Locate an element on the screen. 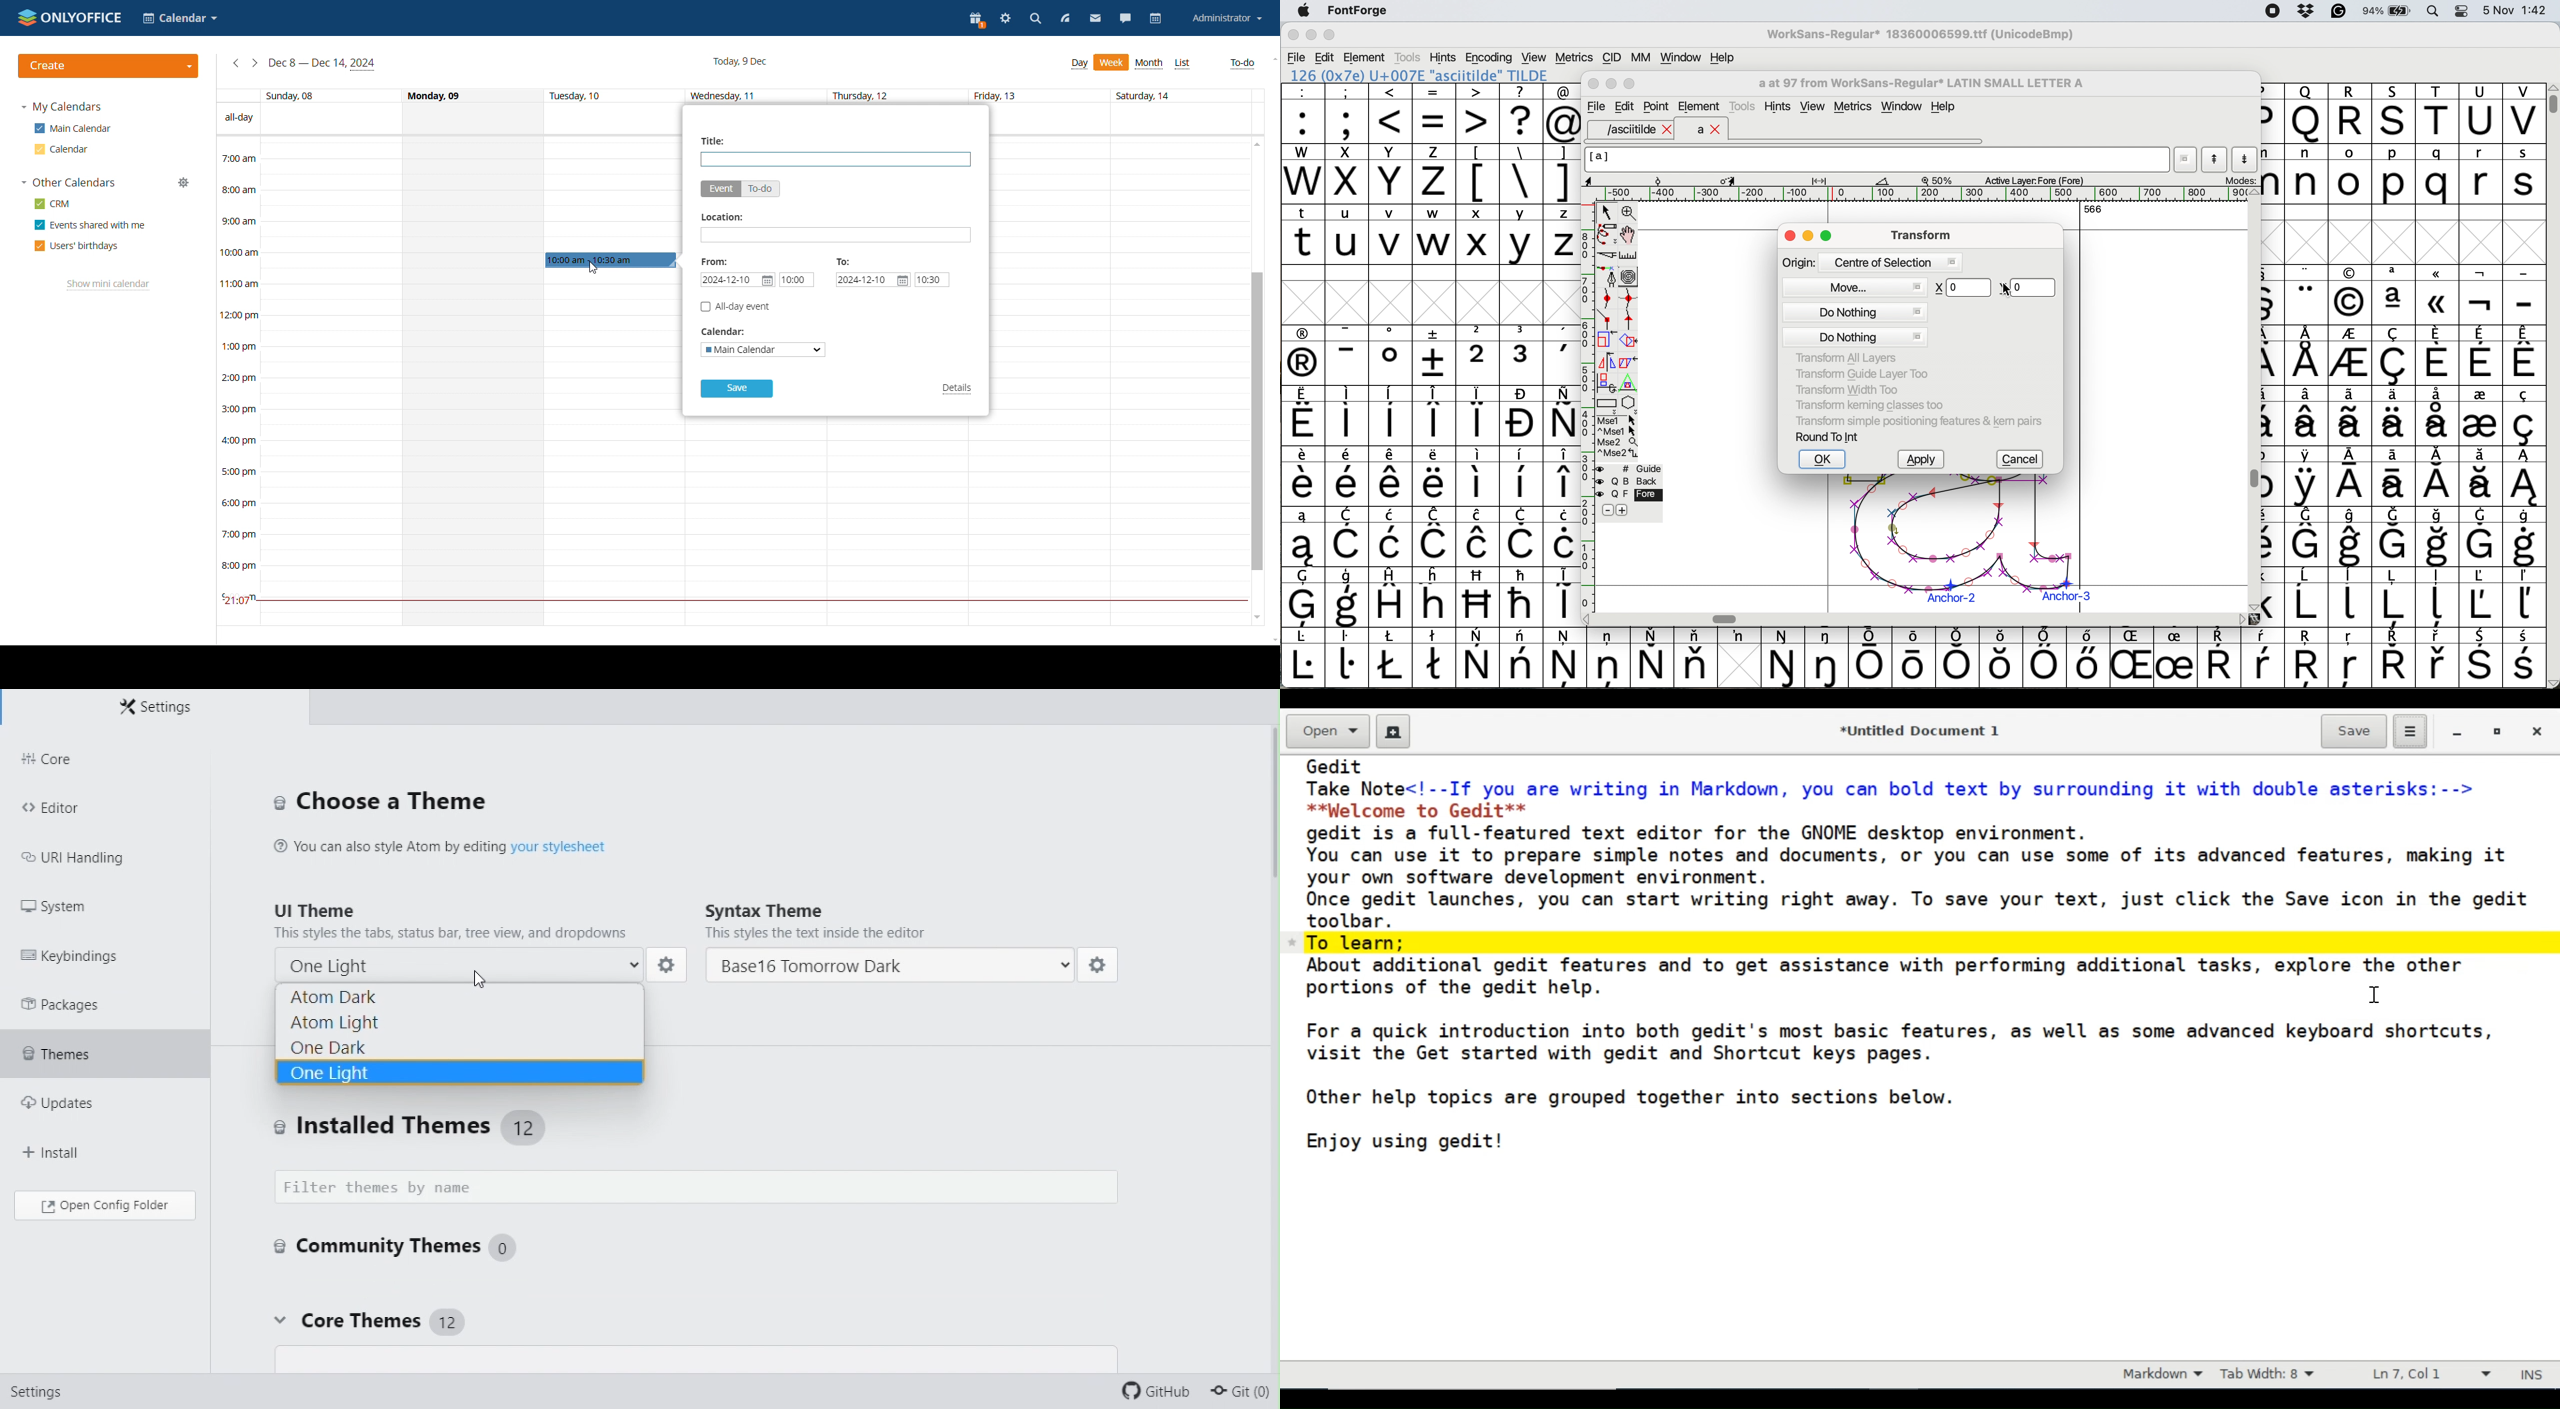  show previous letter is located at coordinates (2215, 160).